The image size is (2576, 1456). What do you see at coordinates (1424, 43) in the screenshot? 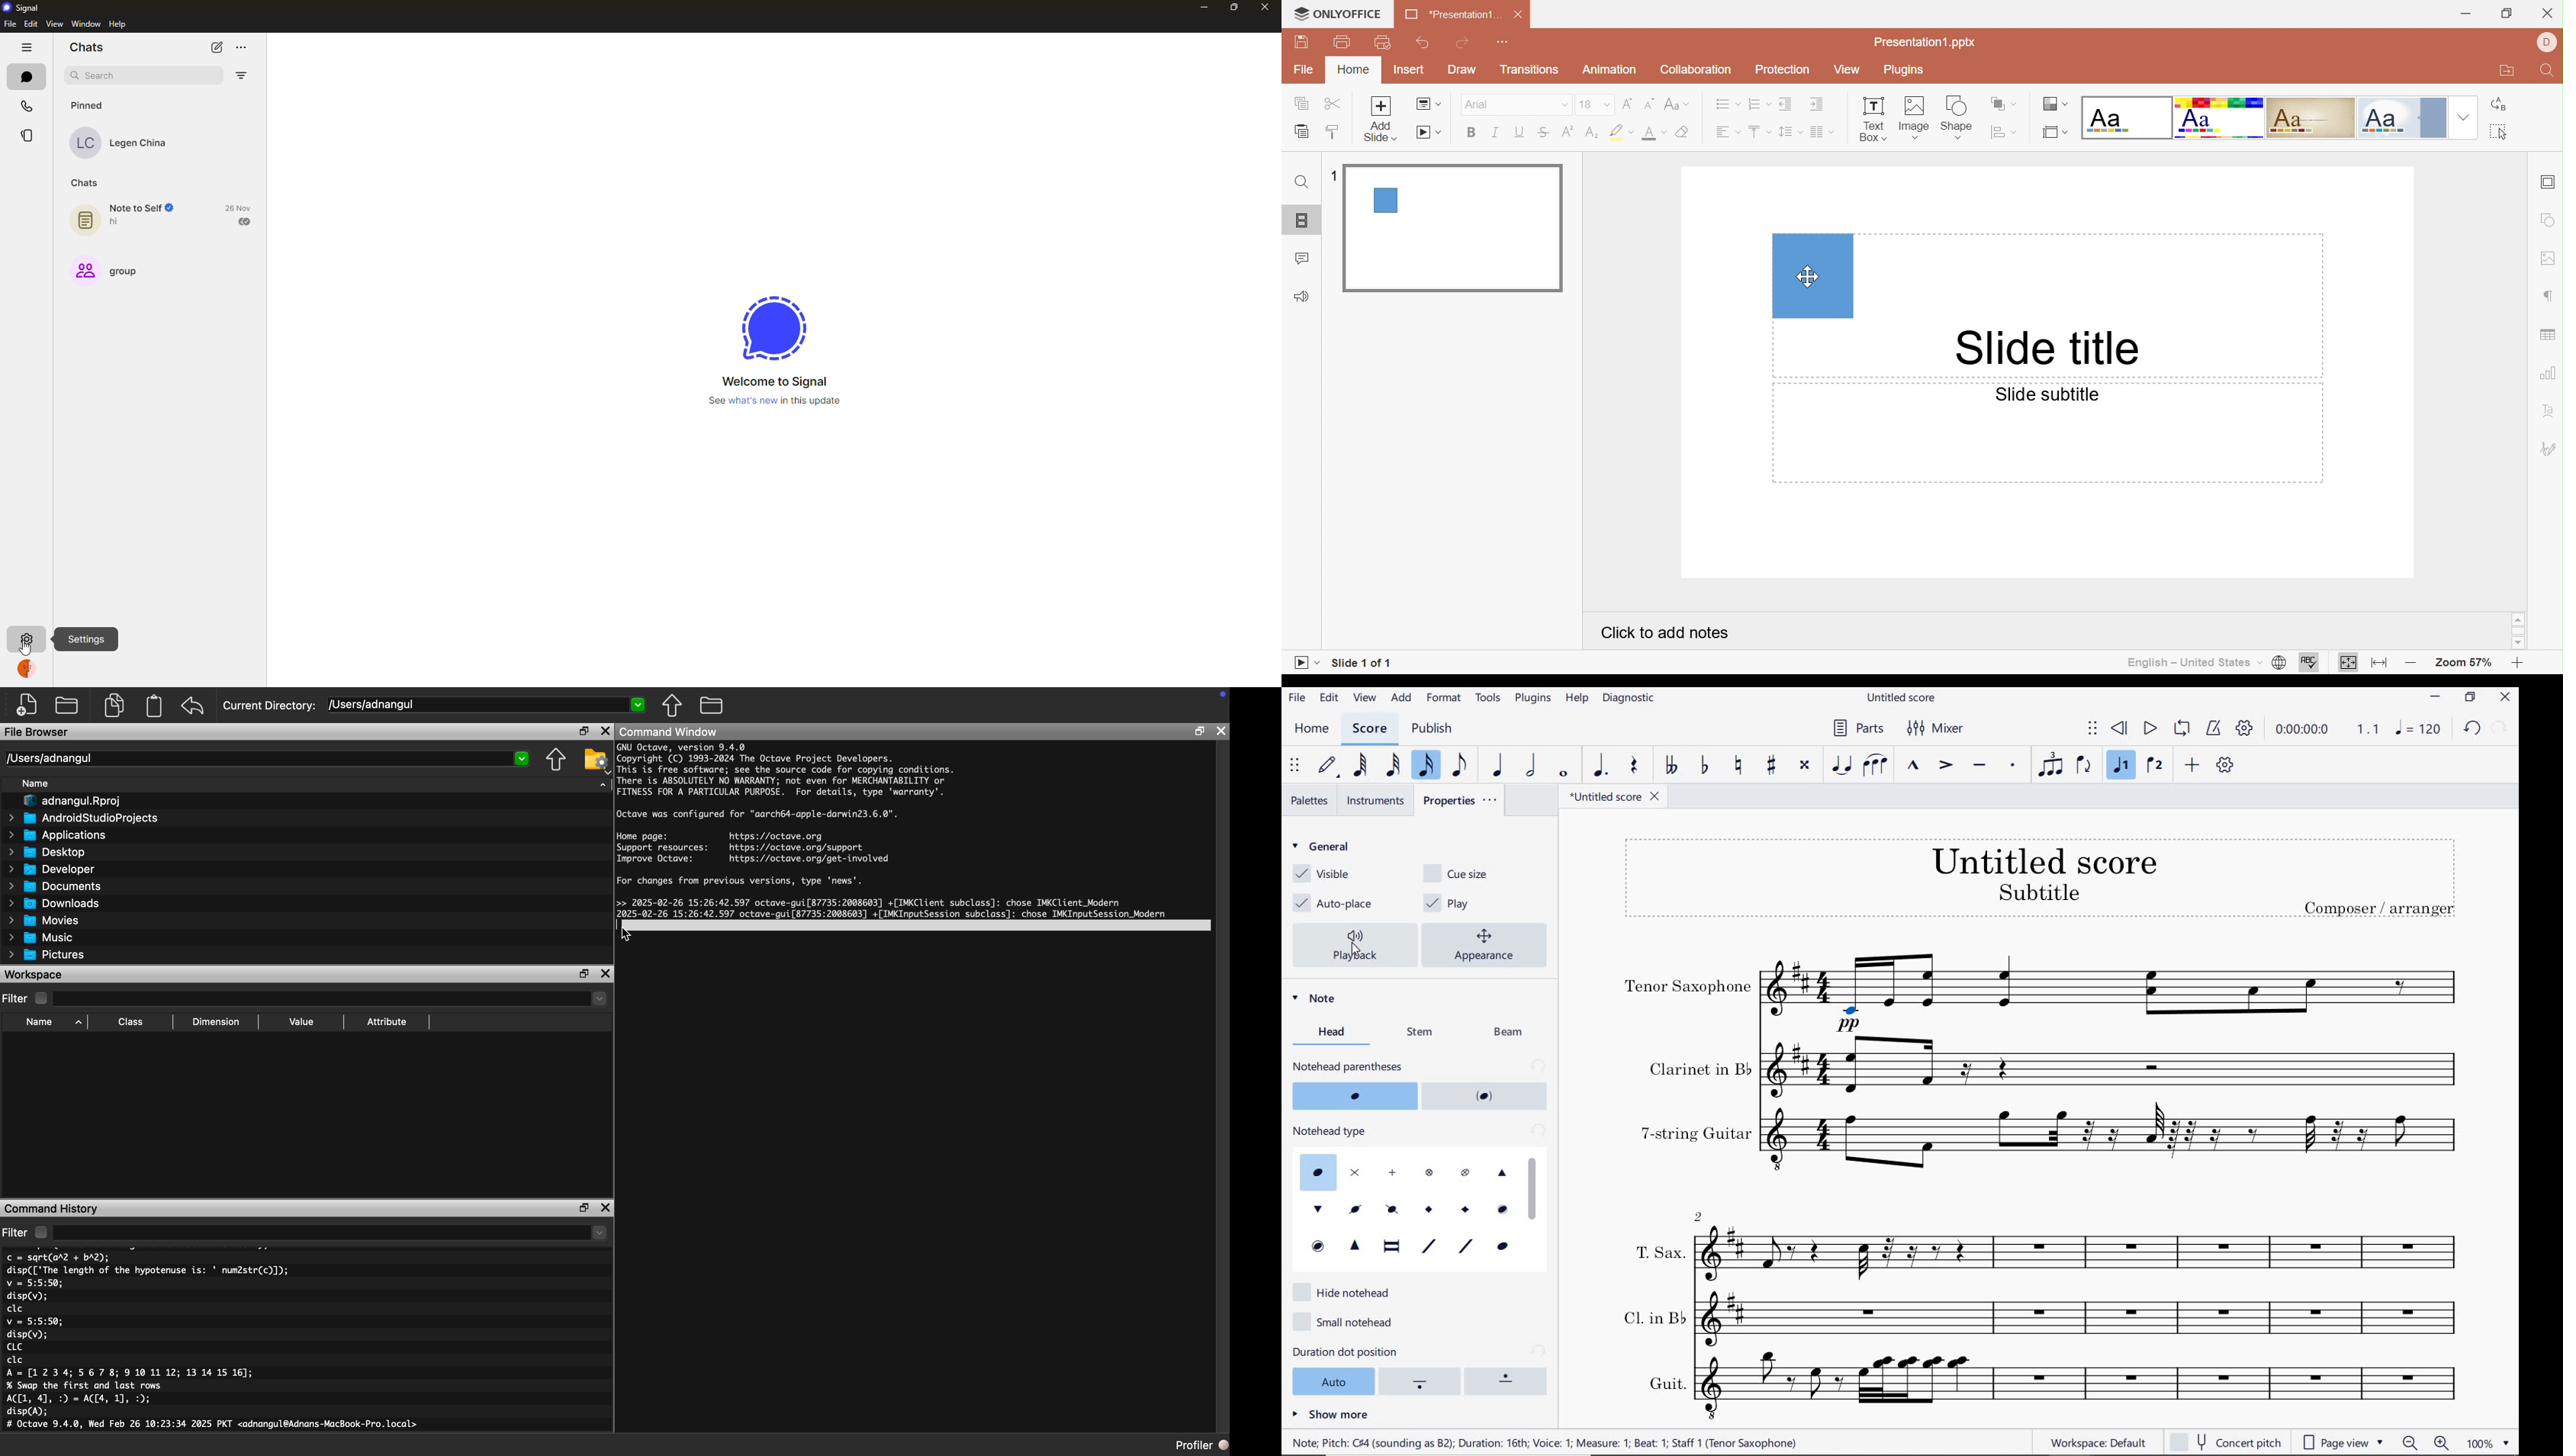
I see `Undo` at bounding box center [1424, 43].